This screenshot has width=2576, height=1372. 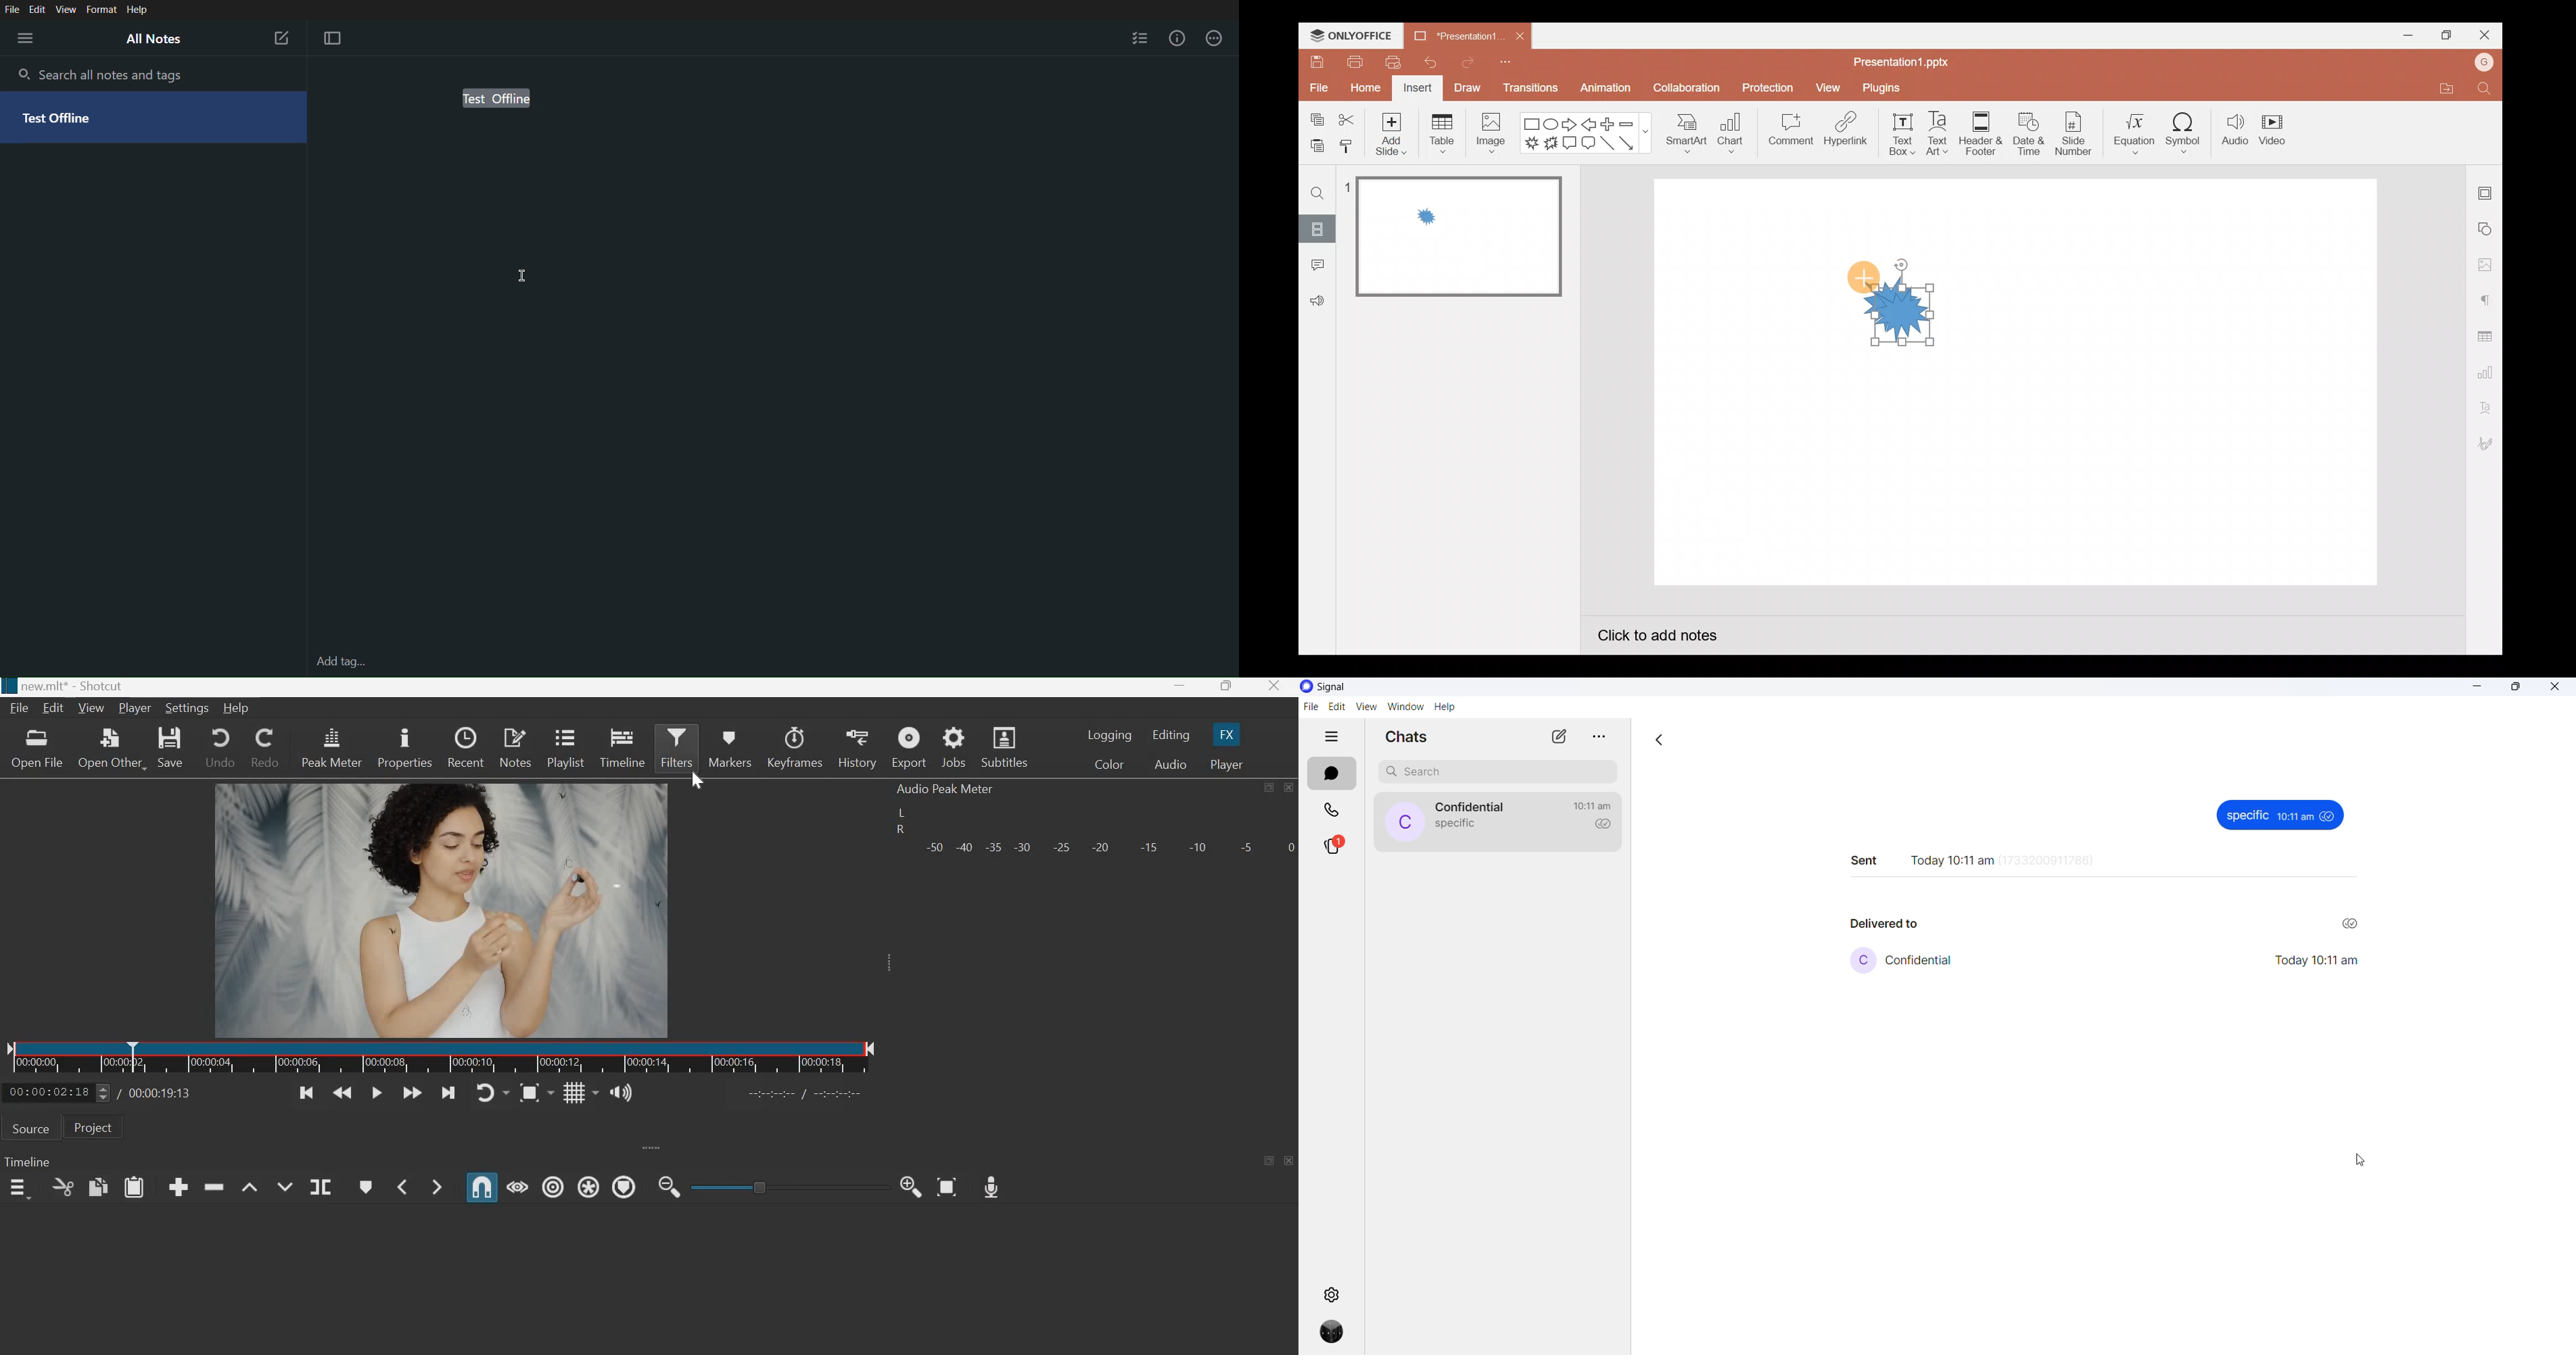 What do you see at coordinates (1599, 735) in the screenshot?
I see `more options` at bounding box center [1599, 735].